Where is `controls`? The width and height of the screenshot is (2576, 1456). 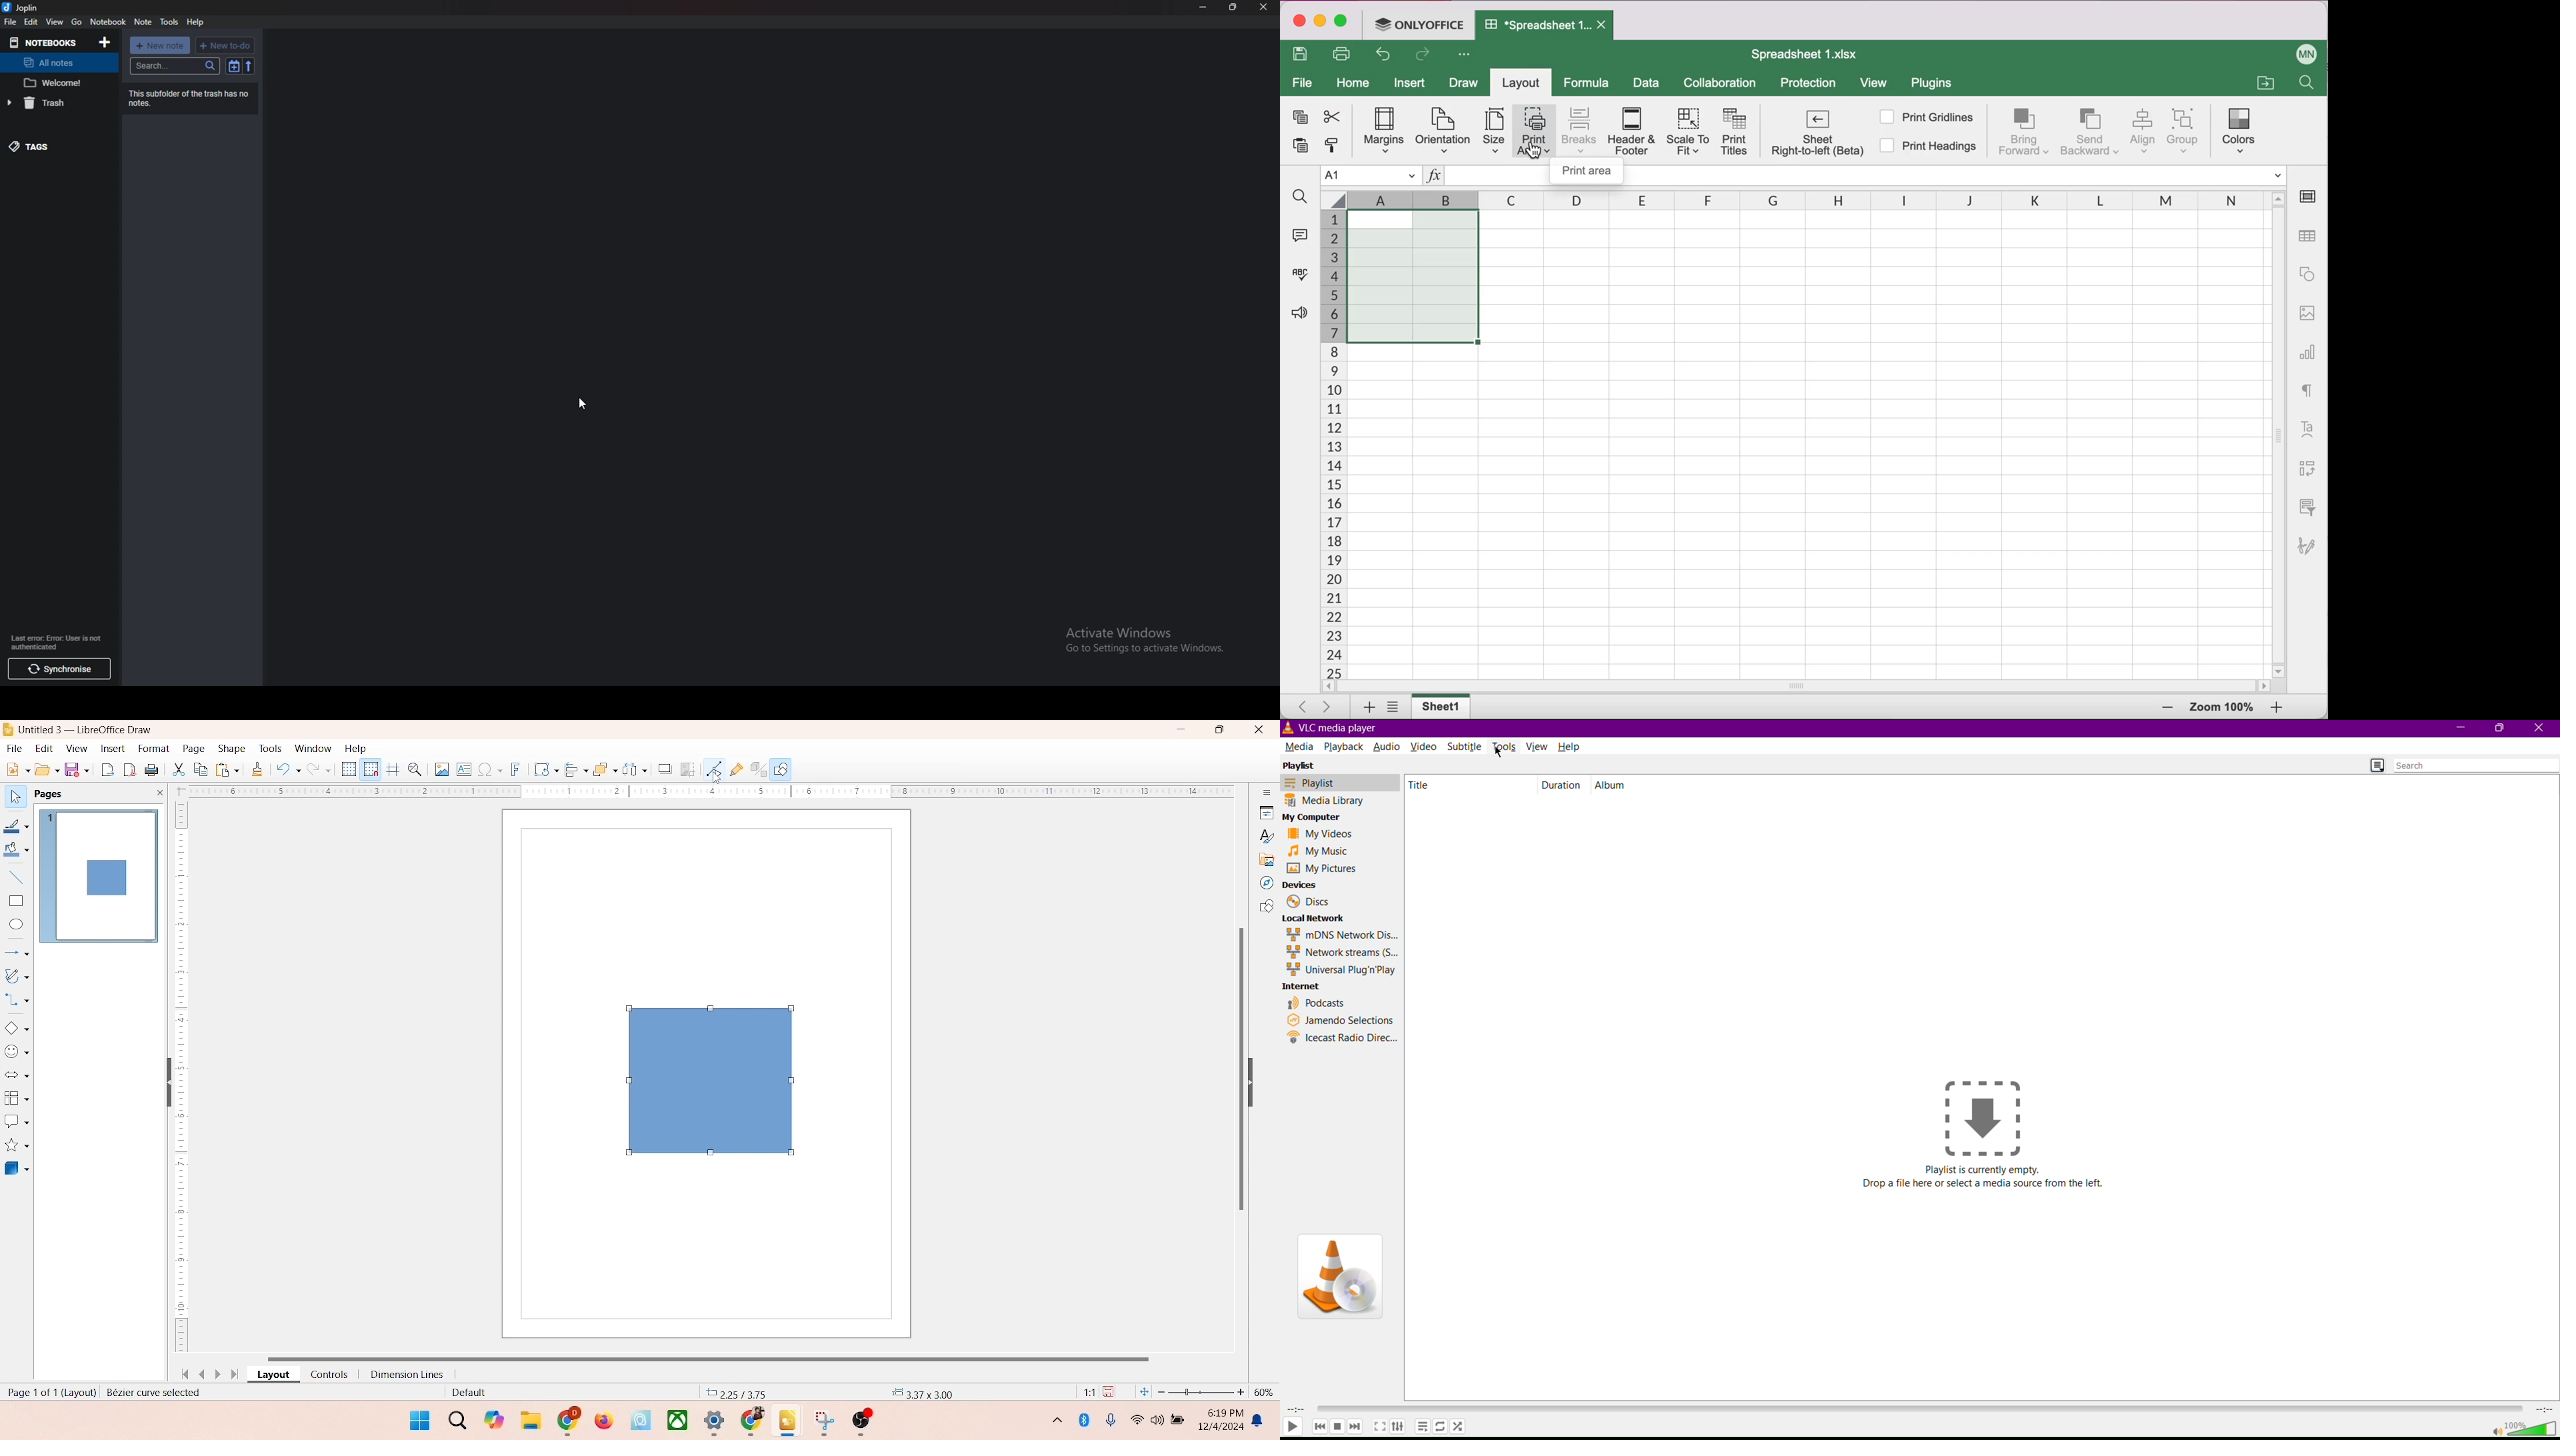
controls is located at coordinates (324, 1374).